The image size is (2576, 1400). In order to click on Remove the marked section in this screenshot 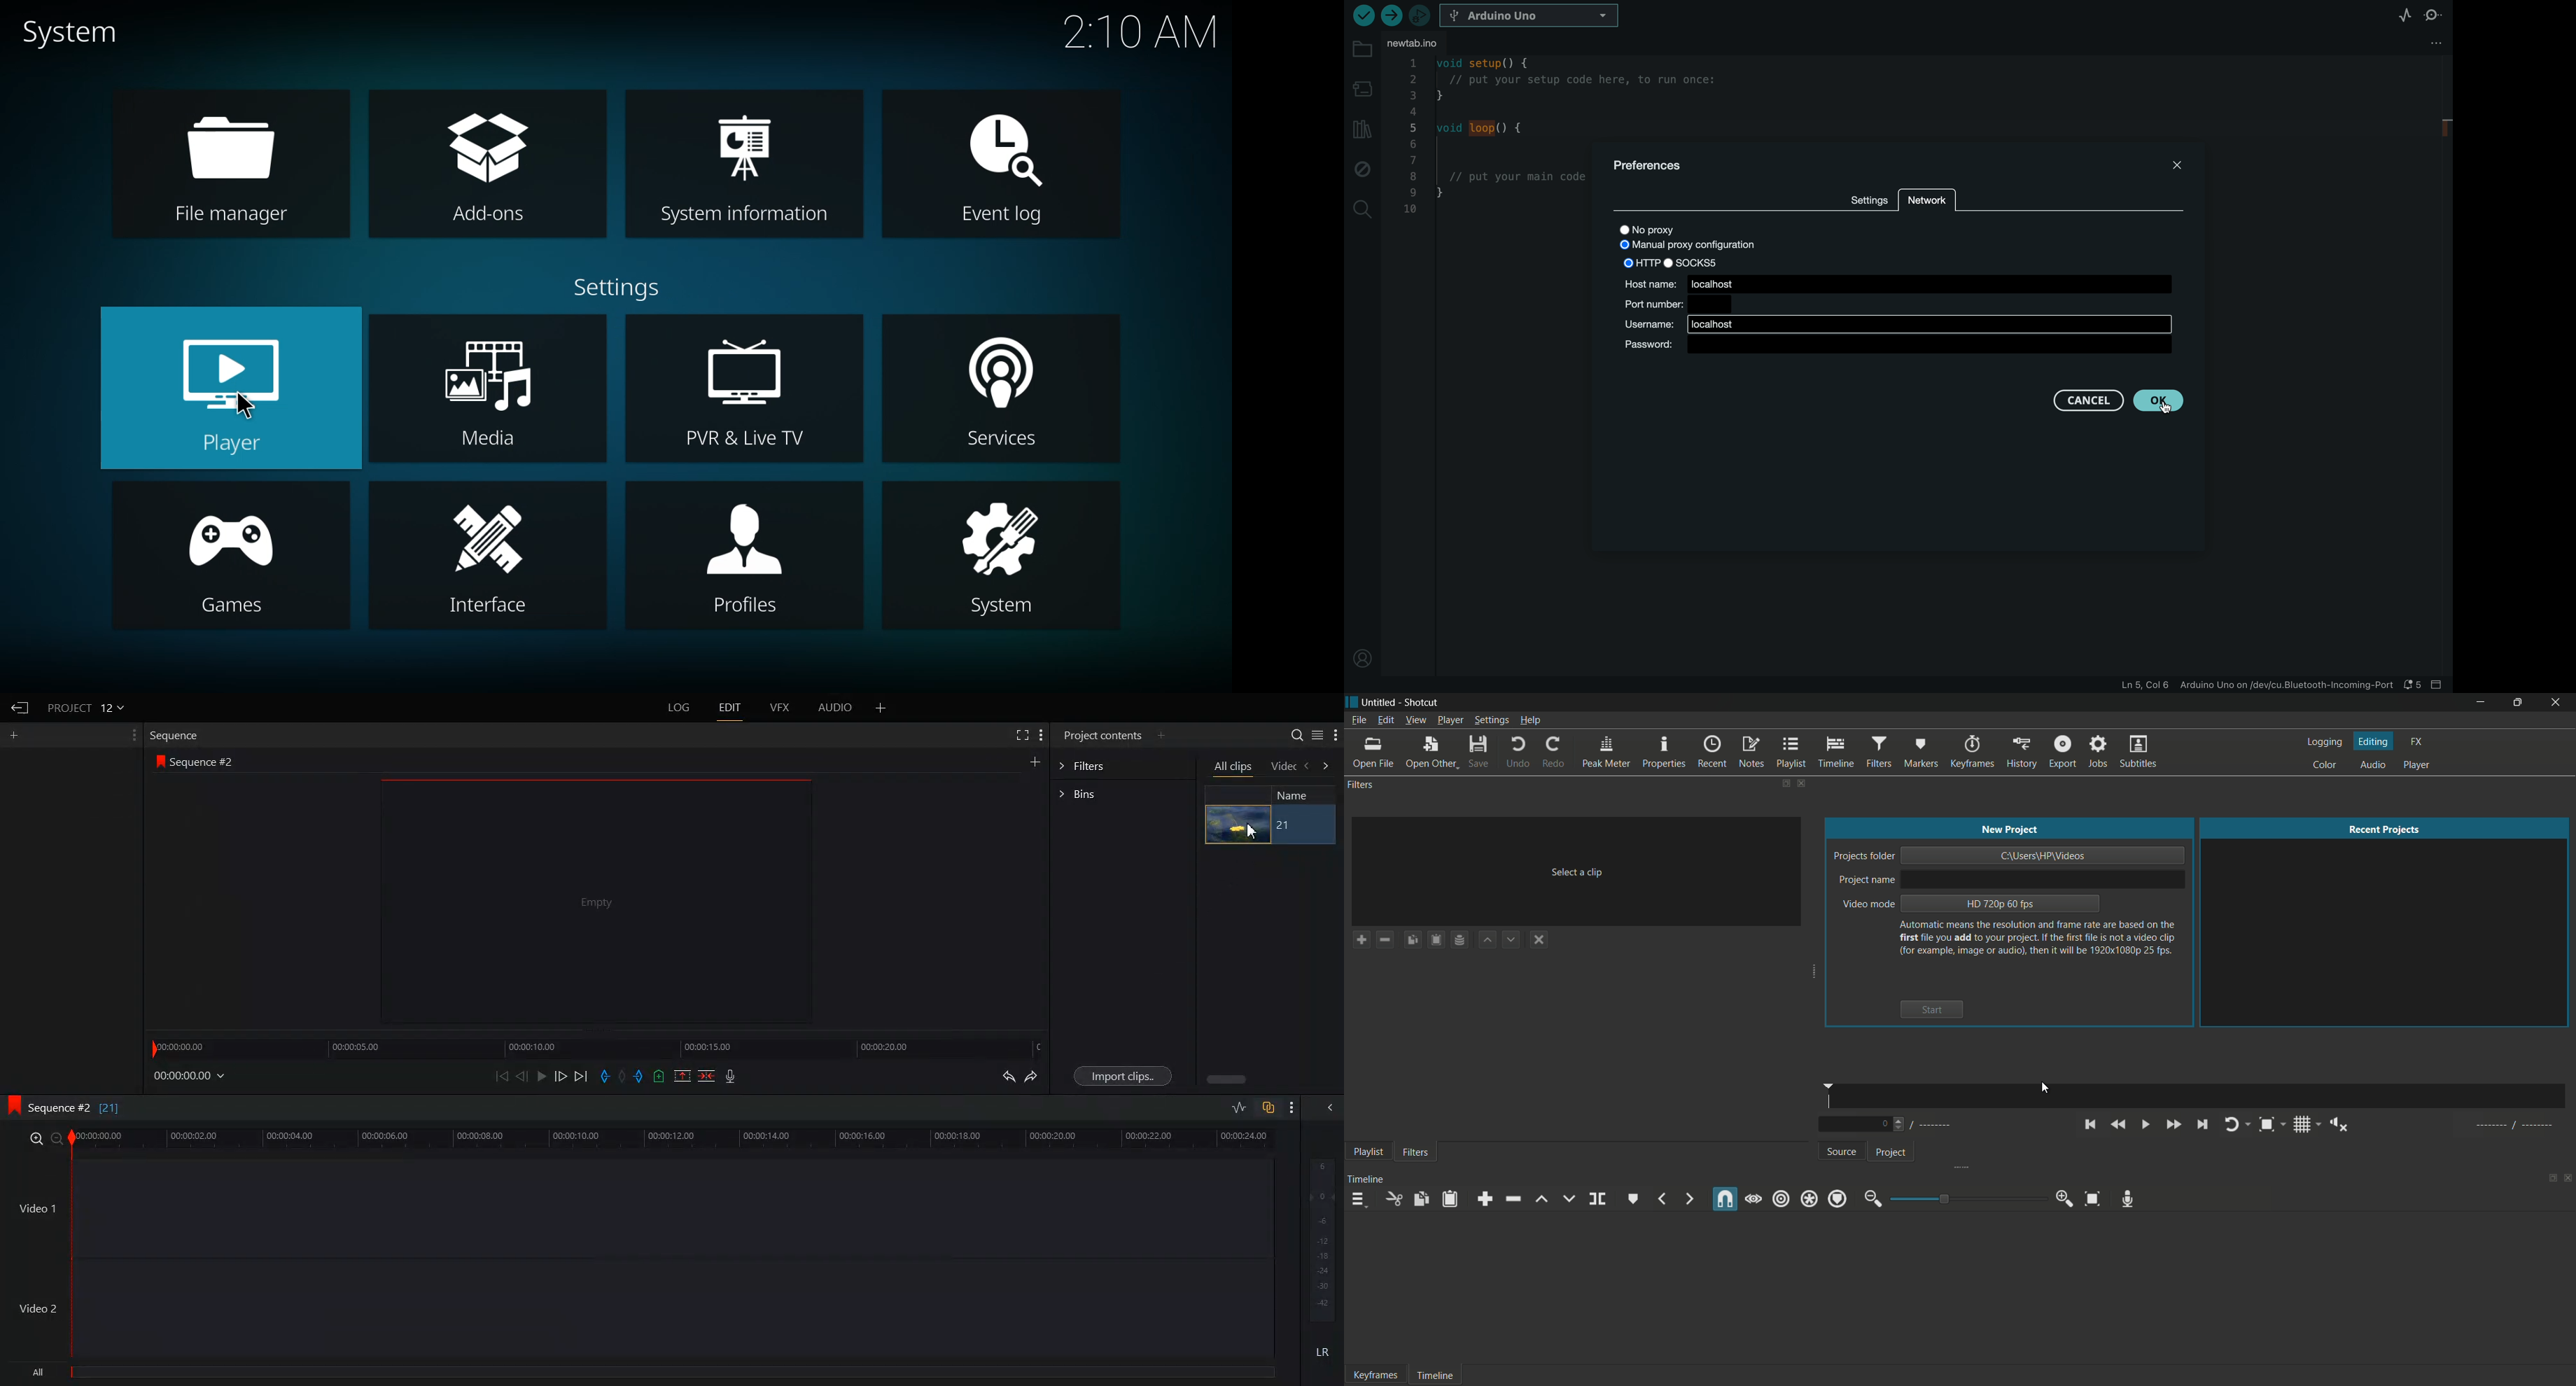, I will do `click(682, 1076)`.